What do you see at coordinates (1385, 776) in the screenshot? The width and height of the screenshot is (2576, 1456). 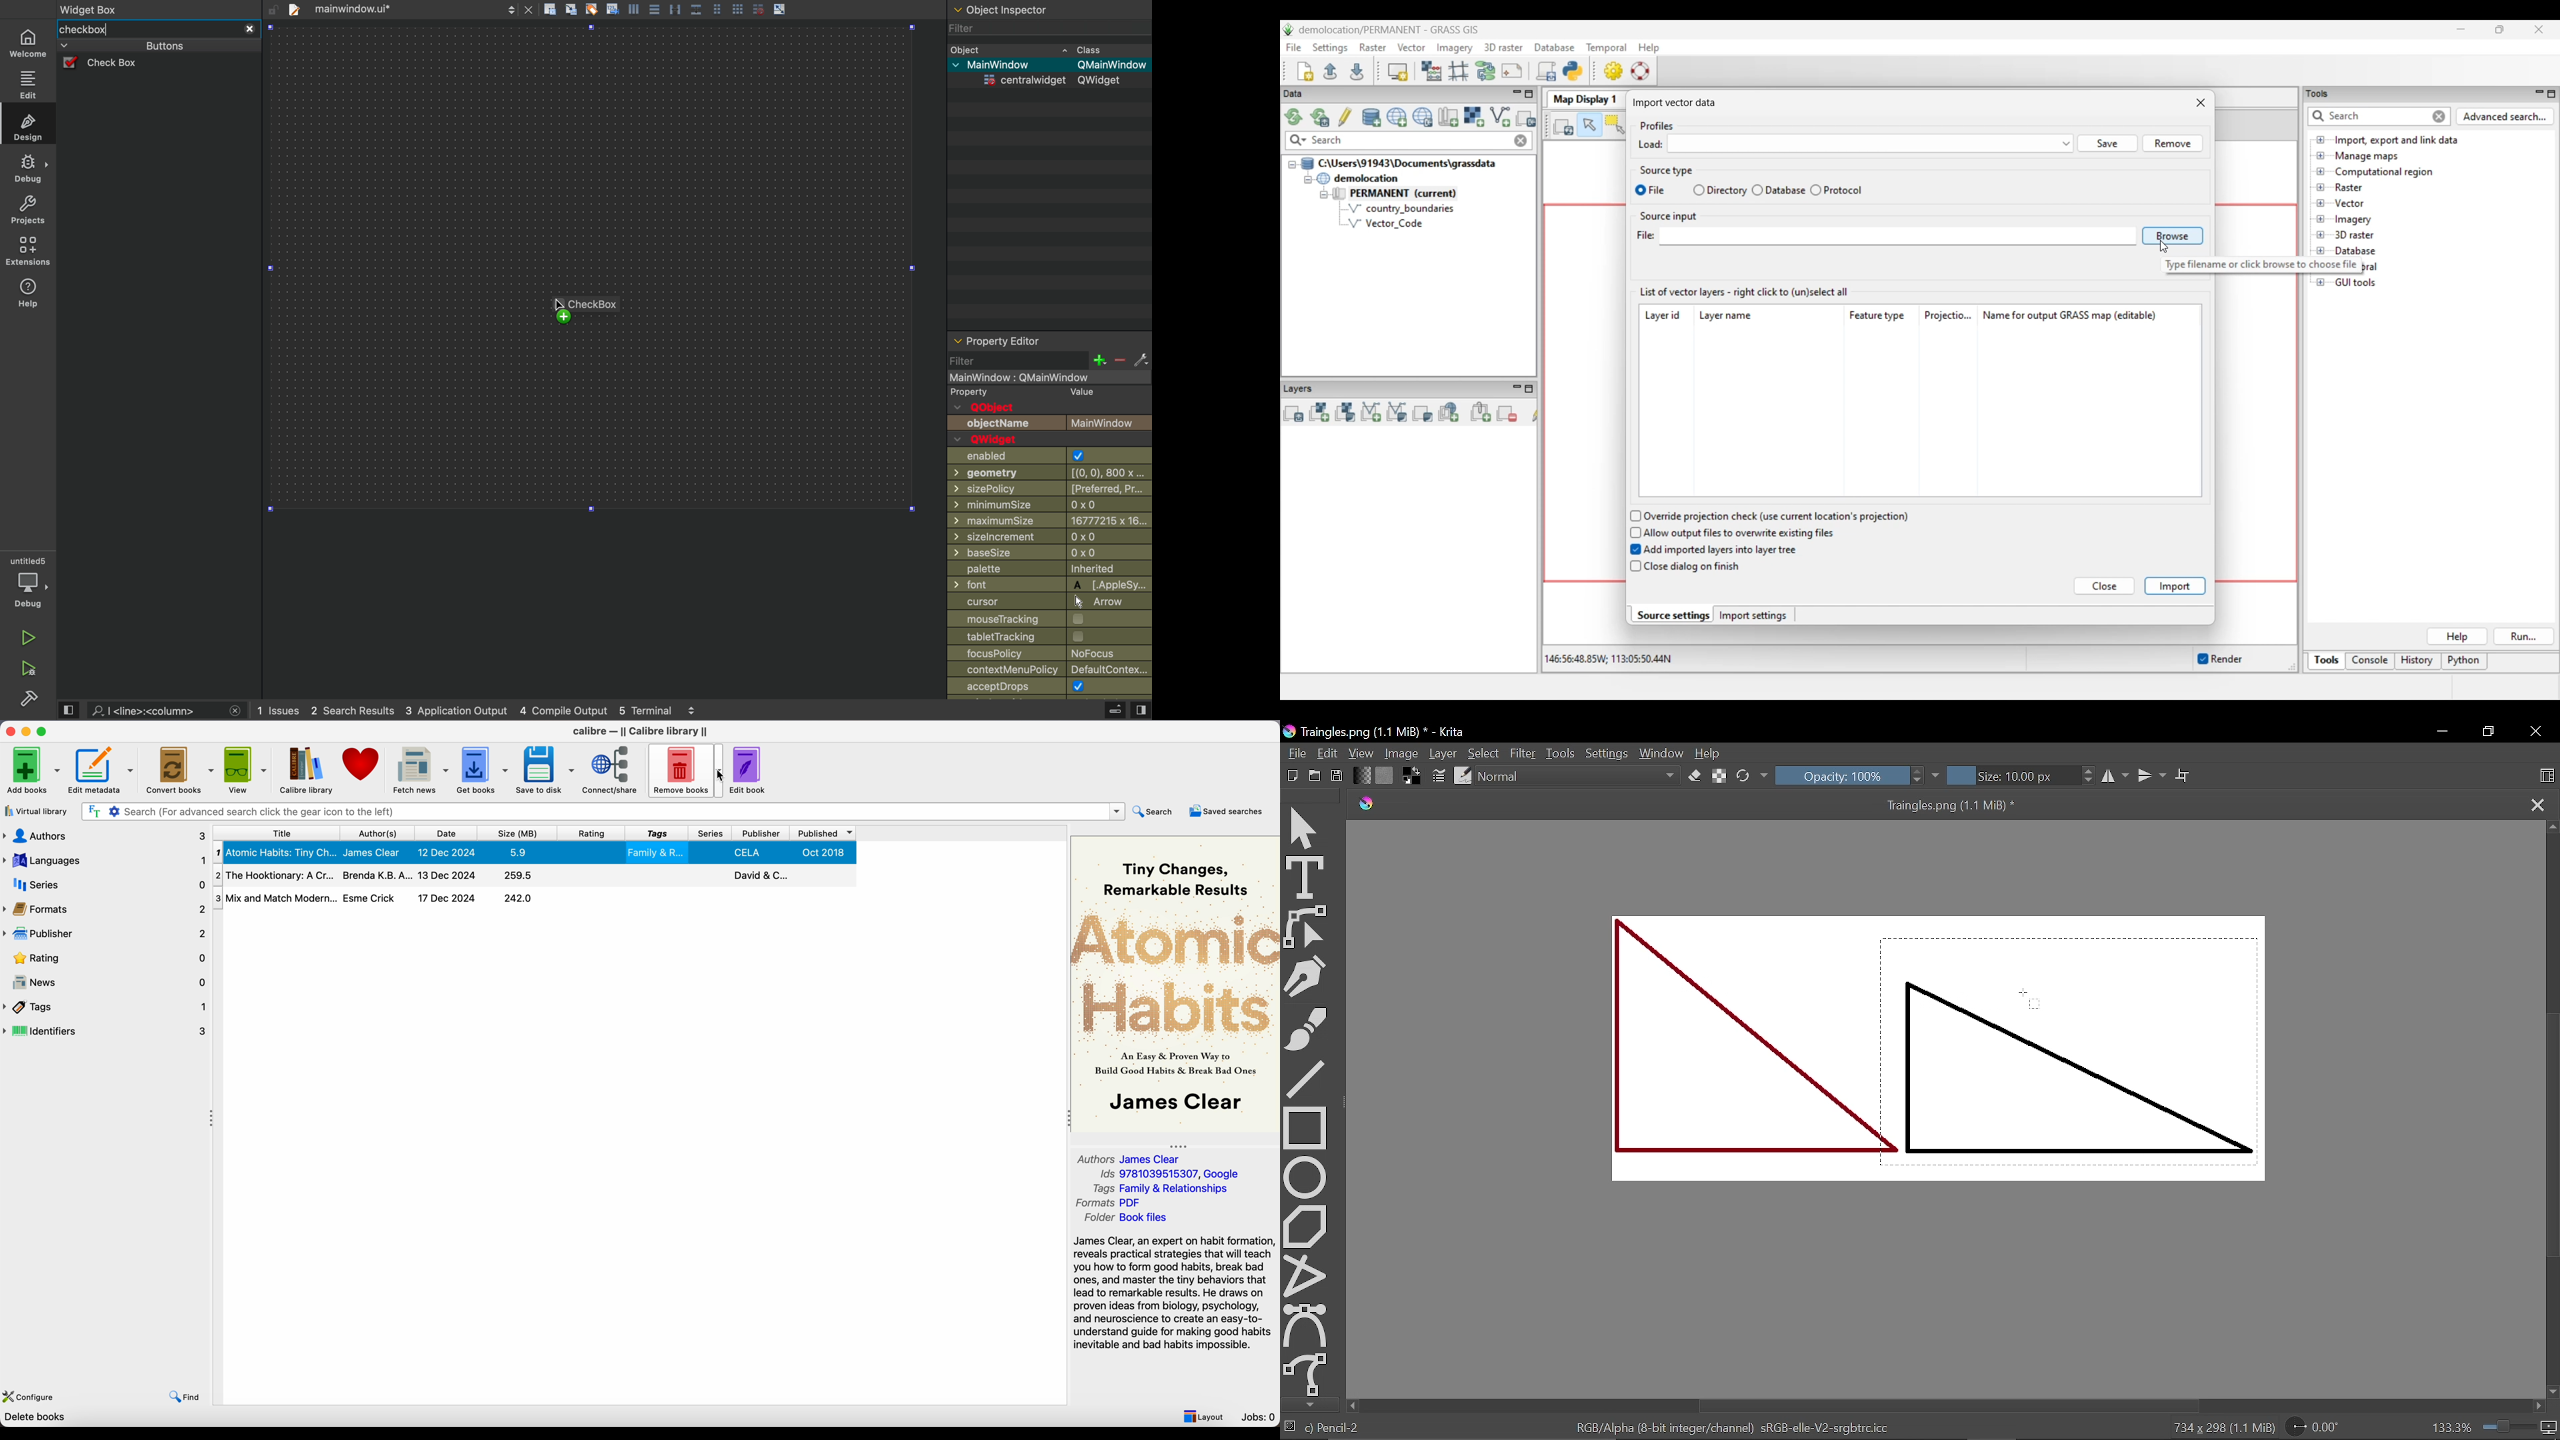 I see `Fill gradient` at bounding box center [1385, 776].